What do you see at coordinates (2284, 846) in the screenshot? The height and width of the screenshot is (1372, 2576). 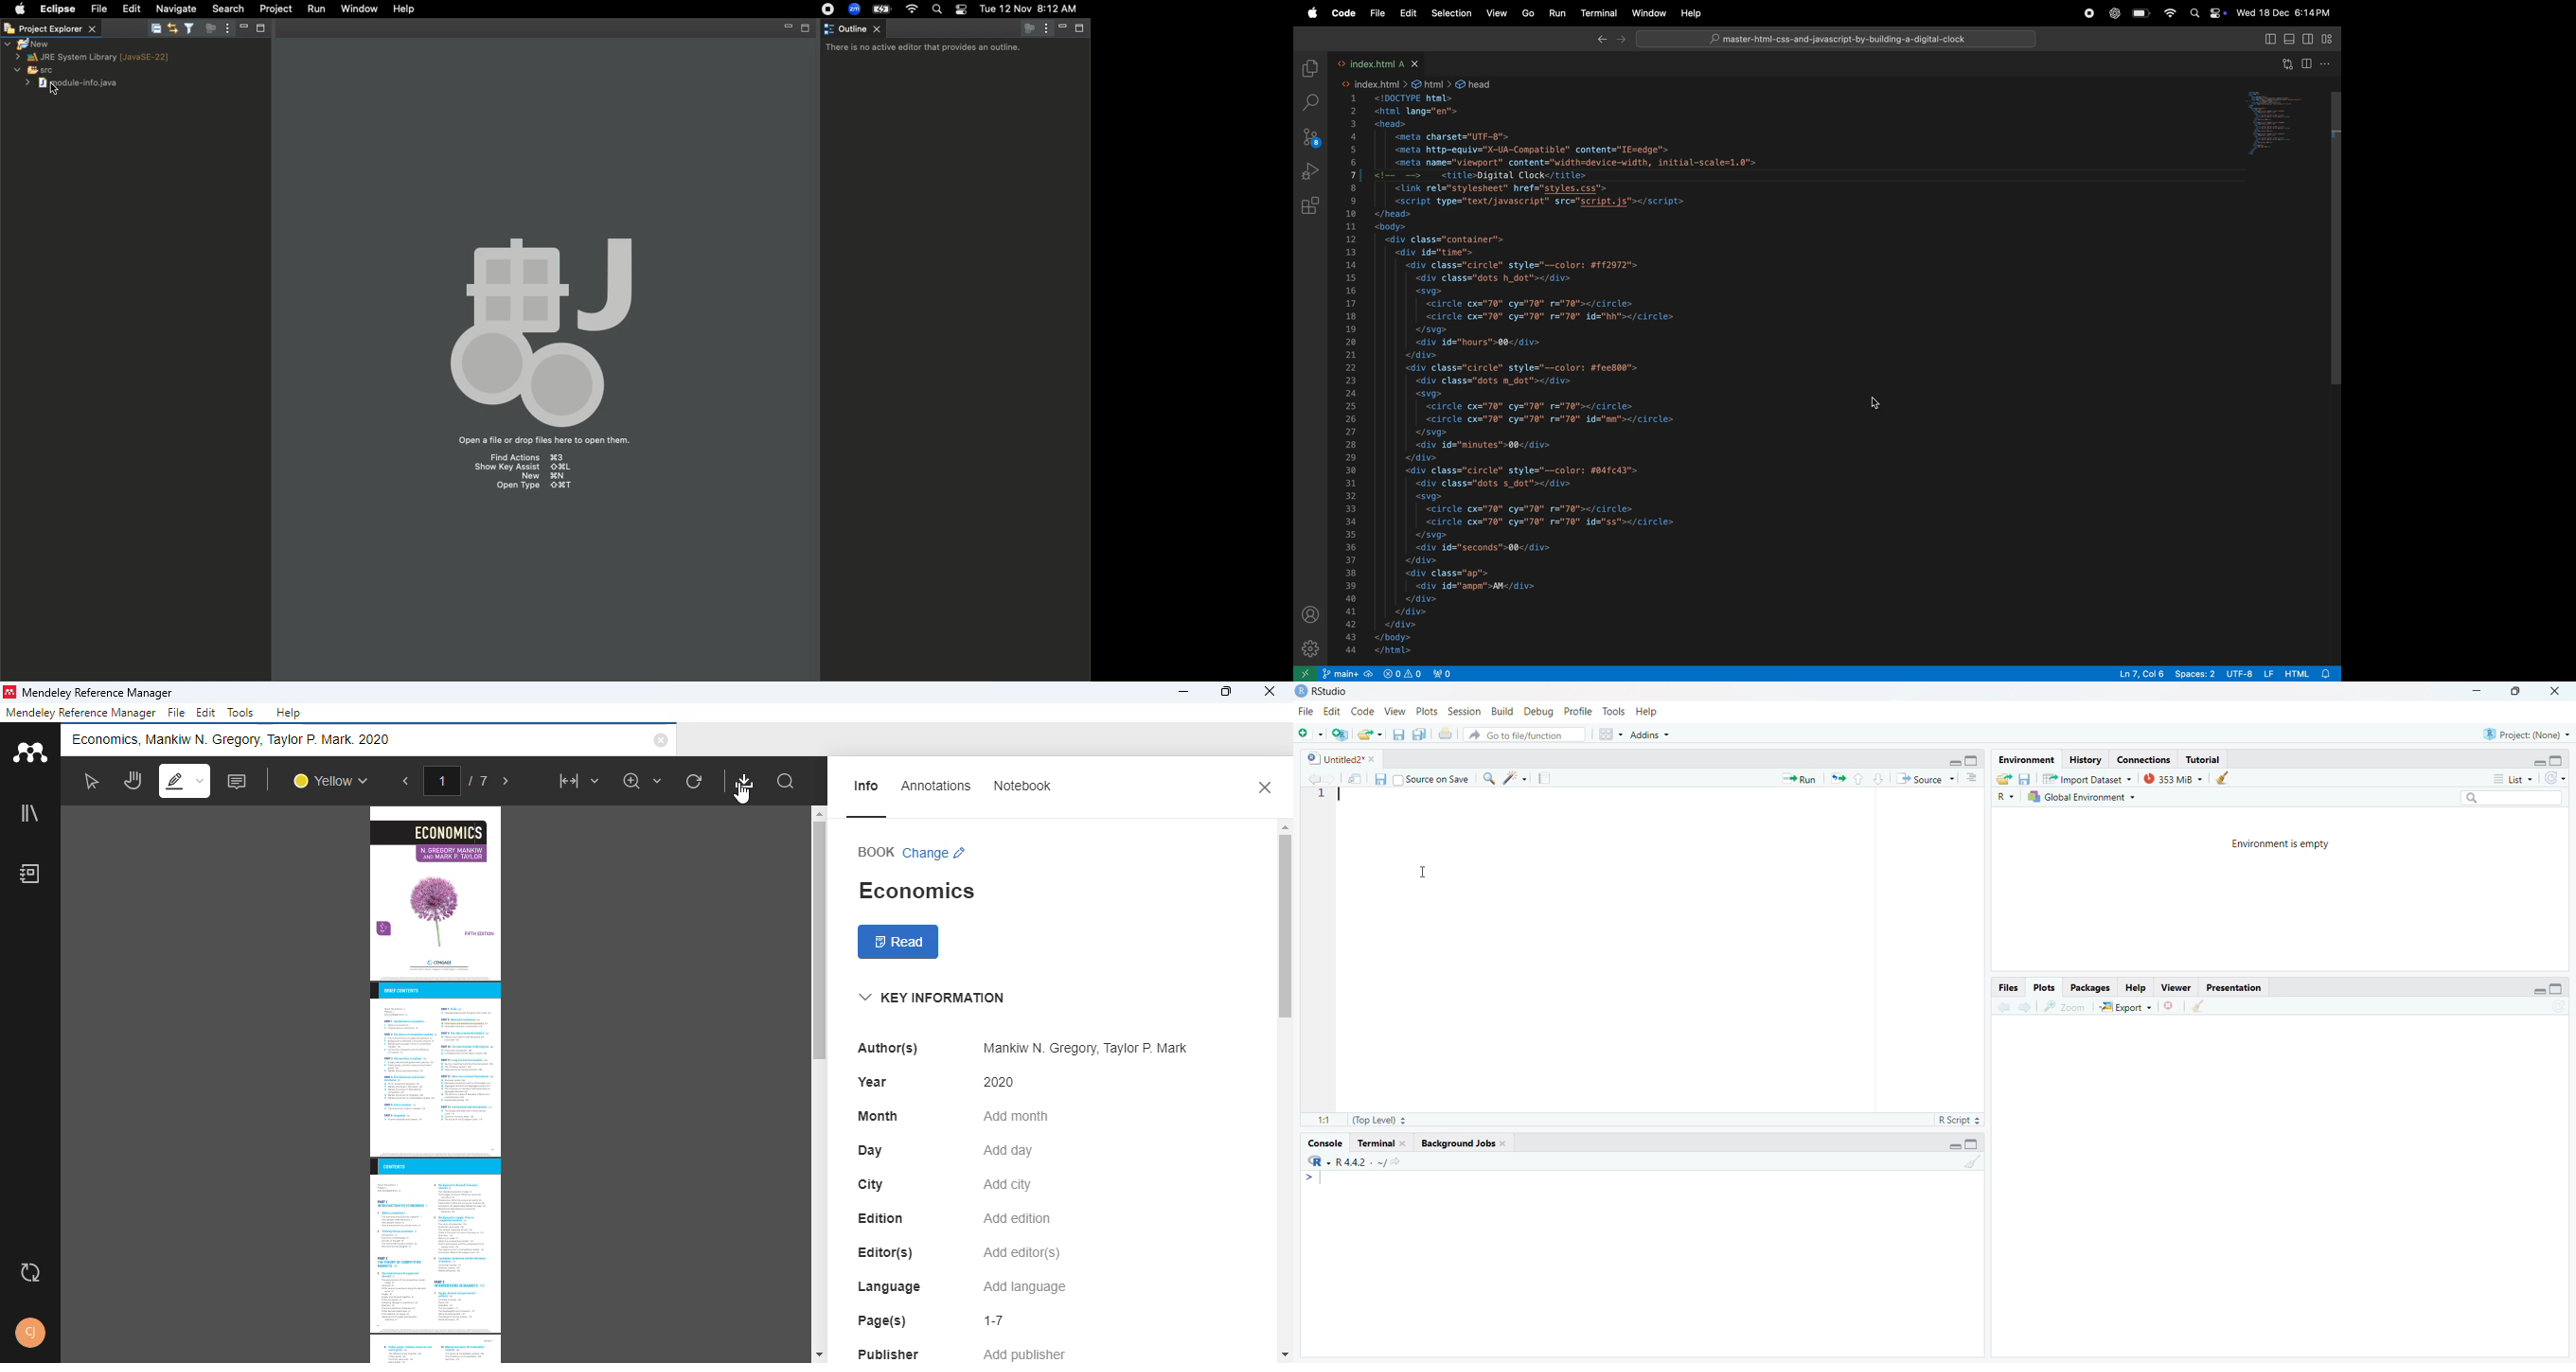 I see `Environment is empty` at bounding box center [2284, 846].